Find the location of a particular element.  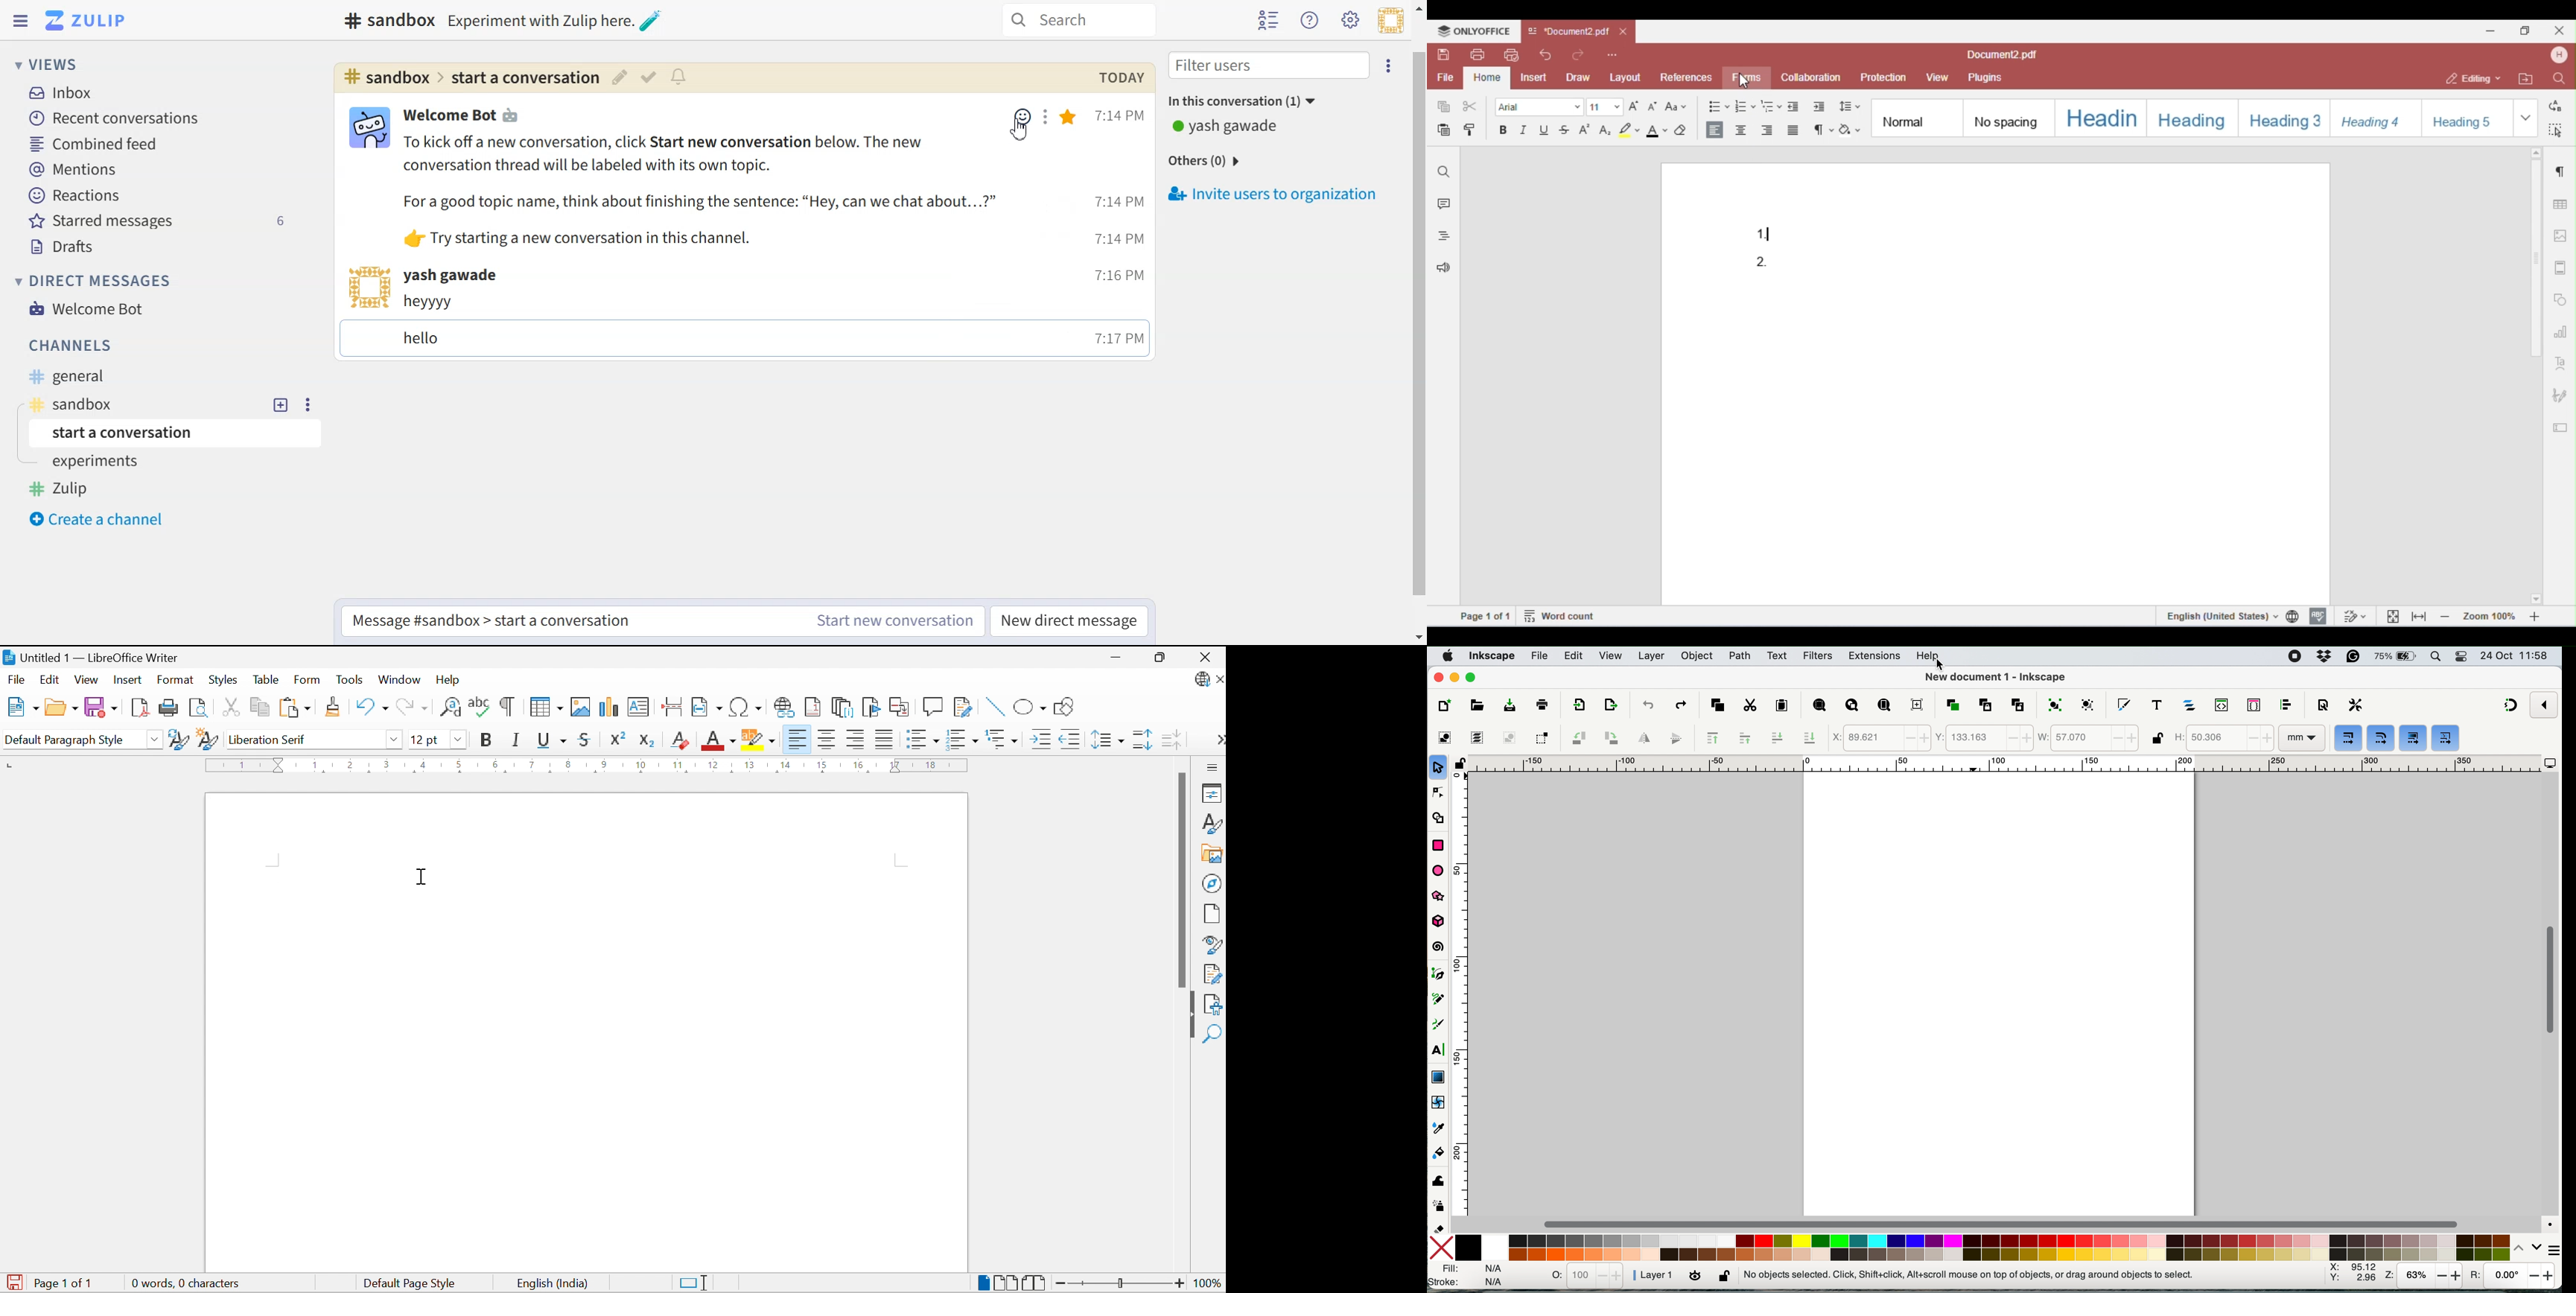

LibreOffice Update Available is located at coordinates (1209, 680).